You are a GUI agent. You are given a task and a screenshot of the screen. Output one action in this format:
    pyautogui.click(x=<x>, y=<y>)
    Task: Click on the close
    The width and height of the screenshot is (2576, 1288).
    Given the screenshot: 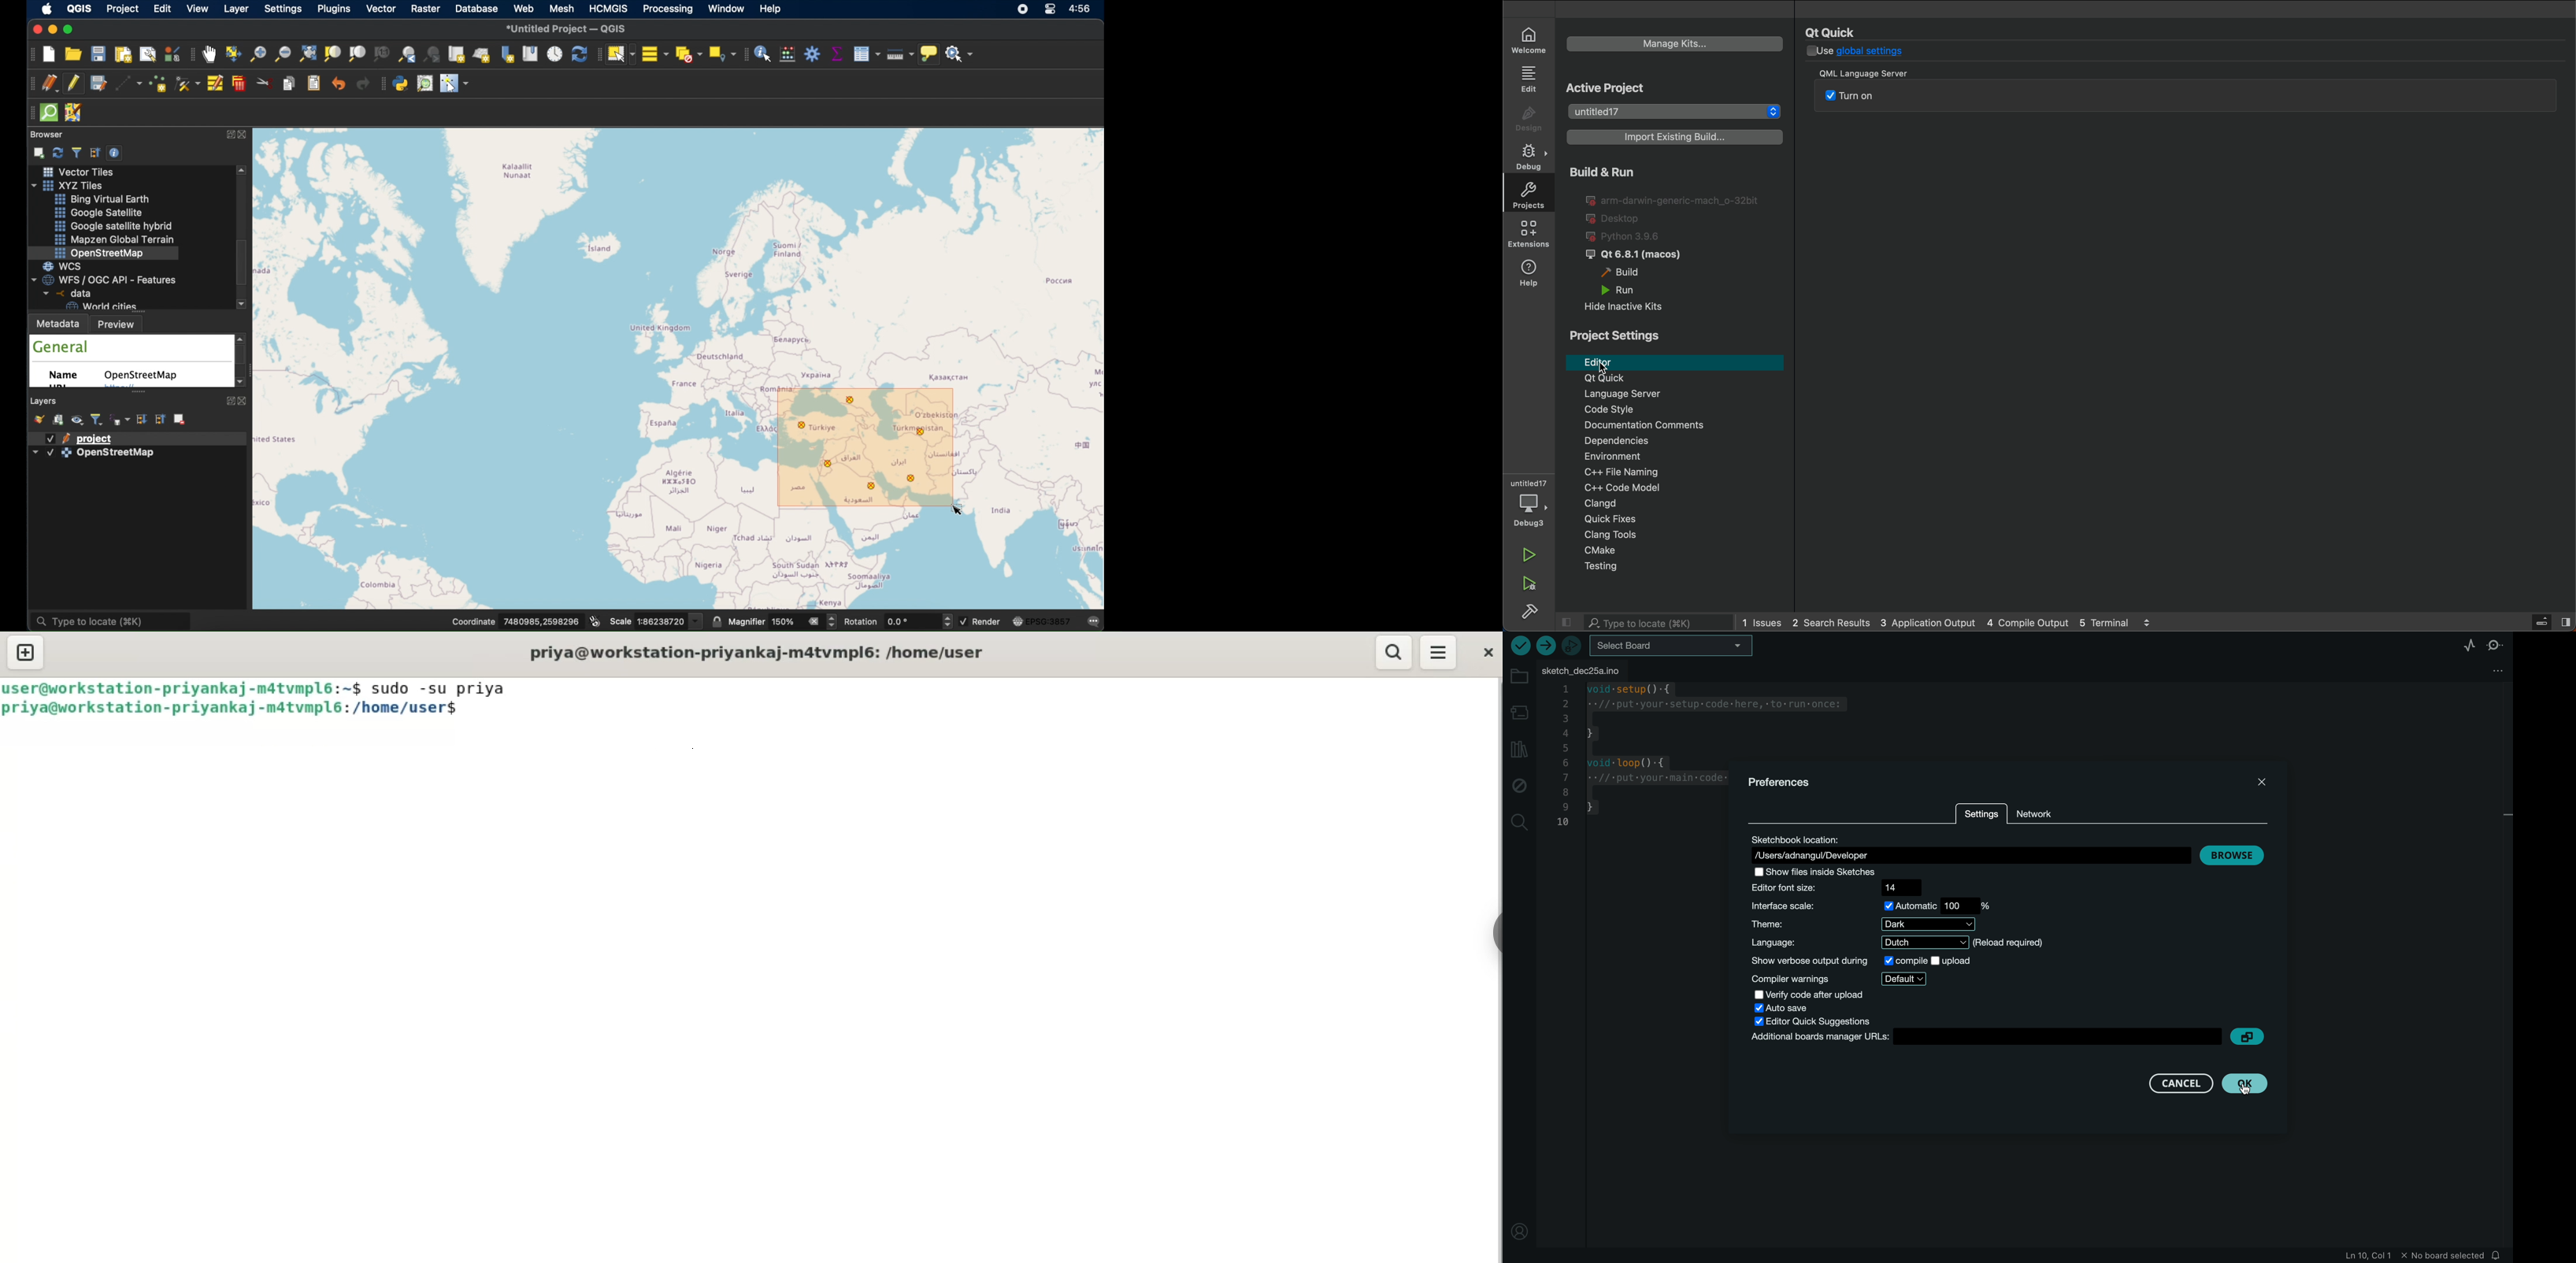 What is the action you would take?
    pyautogui.click(x=35, y=29)
    